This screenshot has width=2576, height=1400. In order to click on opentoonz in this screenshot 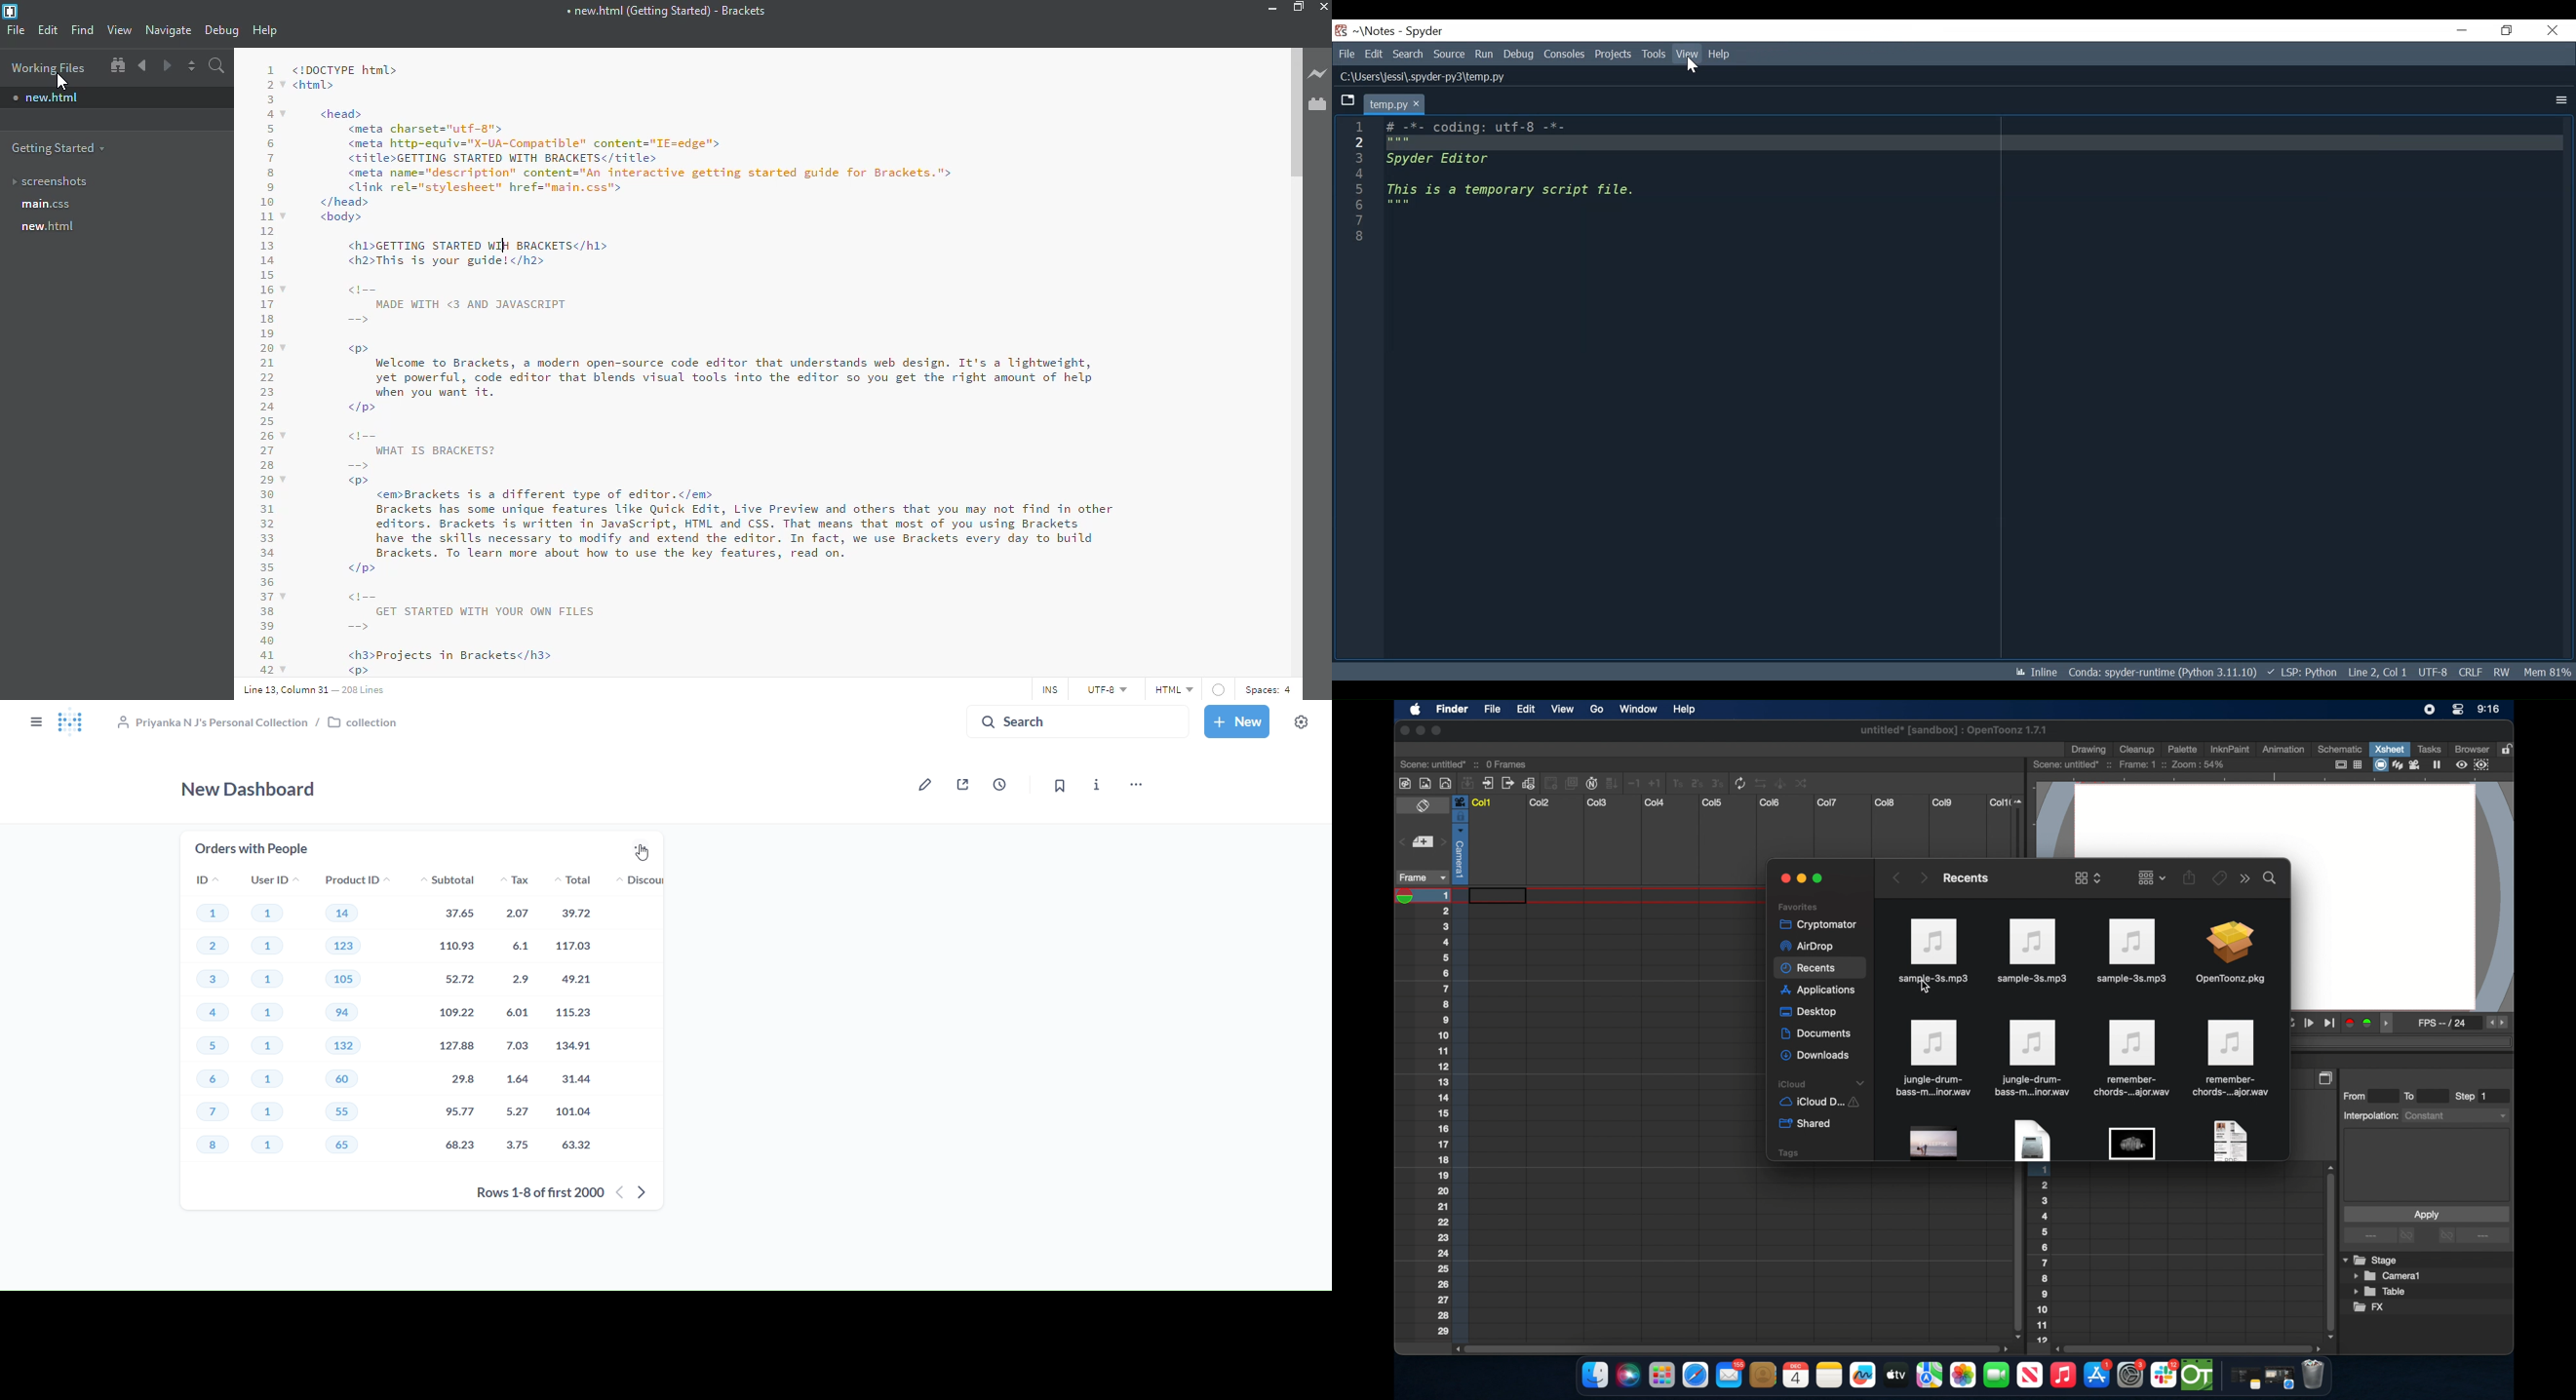, I will do `click(2199, 1375)`.